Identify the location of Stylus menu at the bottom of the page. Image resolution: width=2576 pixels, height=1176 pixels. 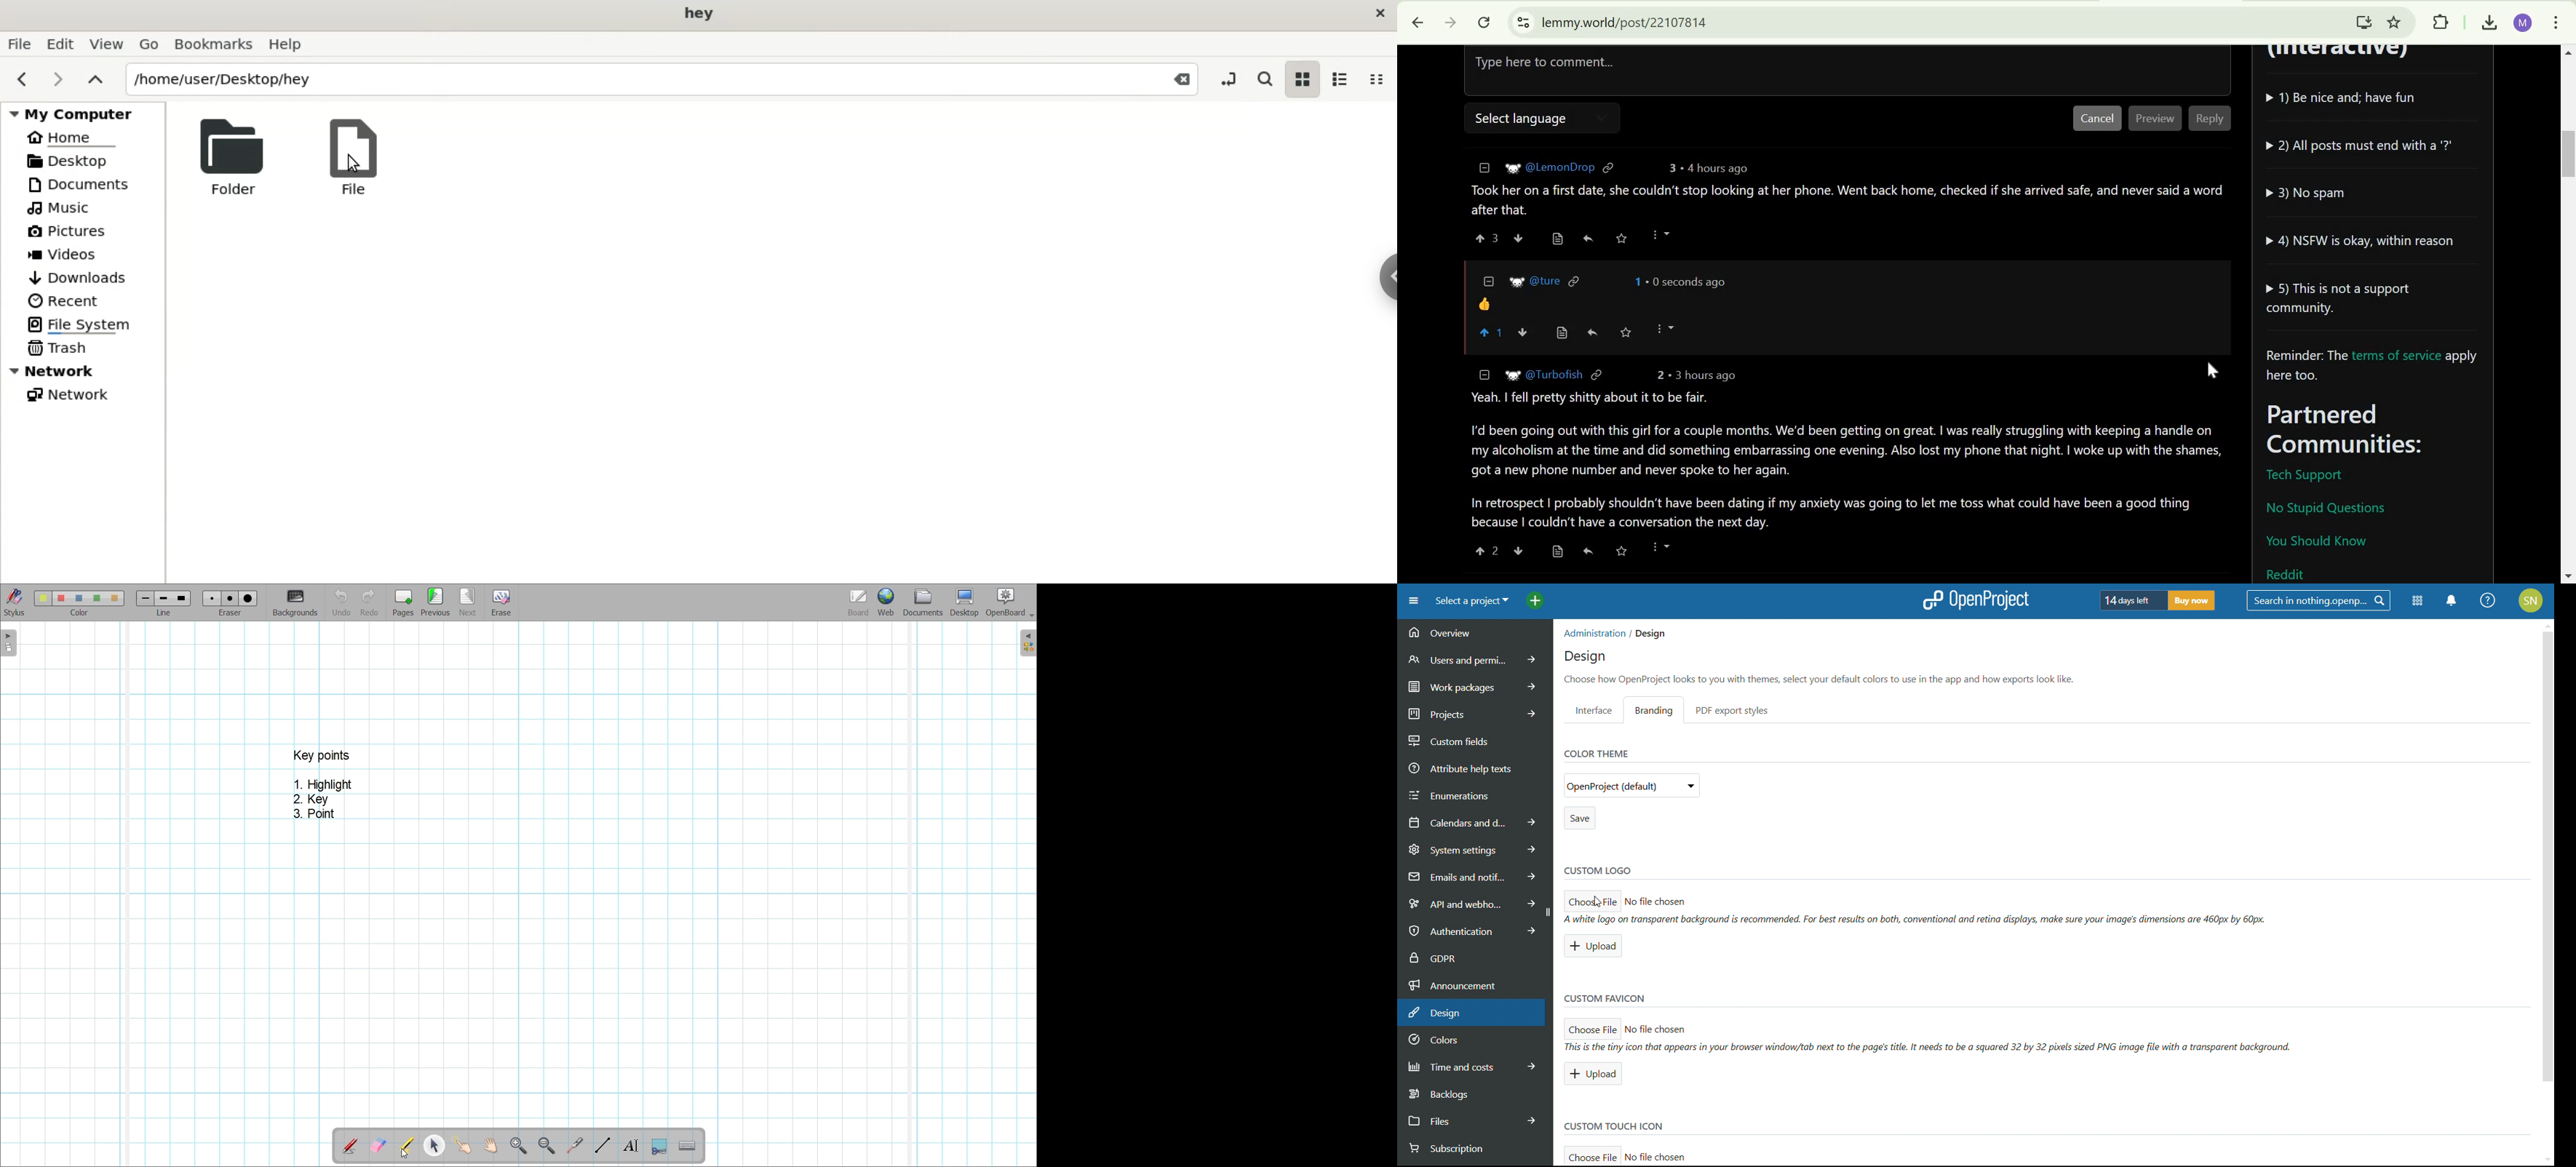
(15, 602).